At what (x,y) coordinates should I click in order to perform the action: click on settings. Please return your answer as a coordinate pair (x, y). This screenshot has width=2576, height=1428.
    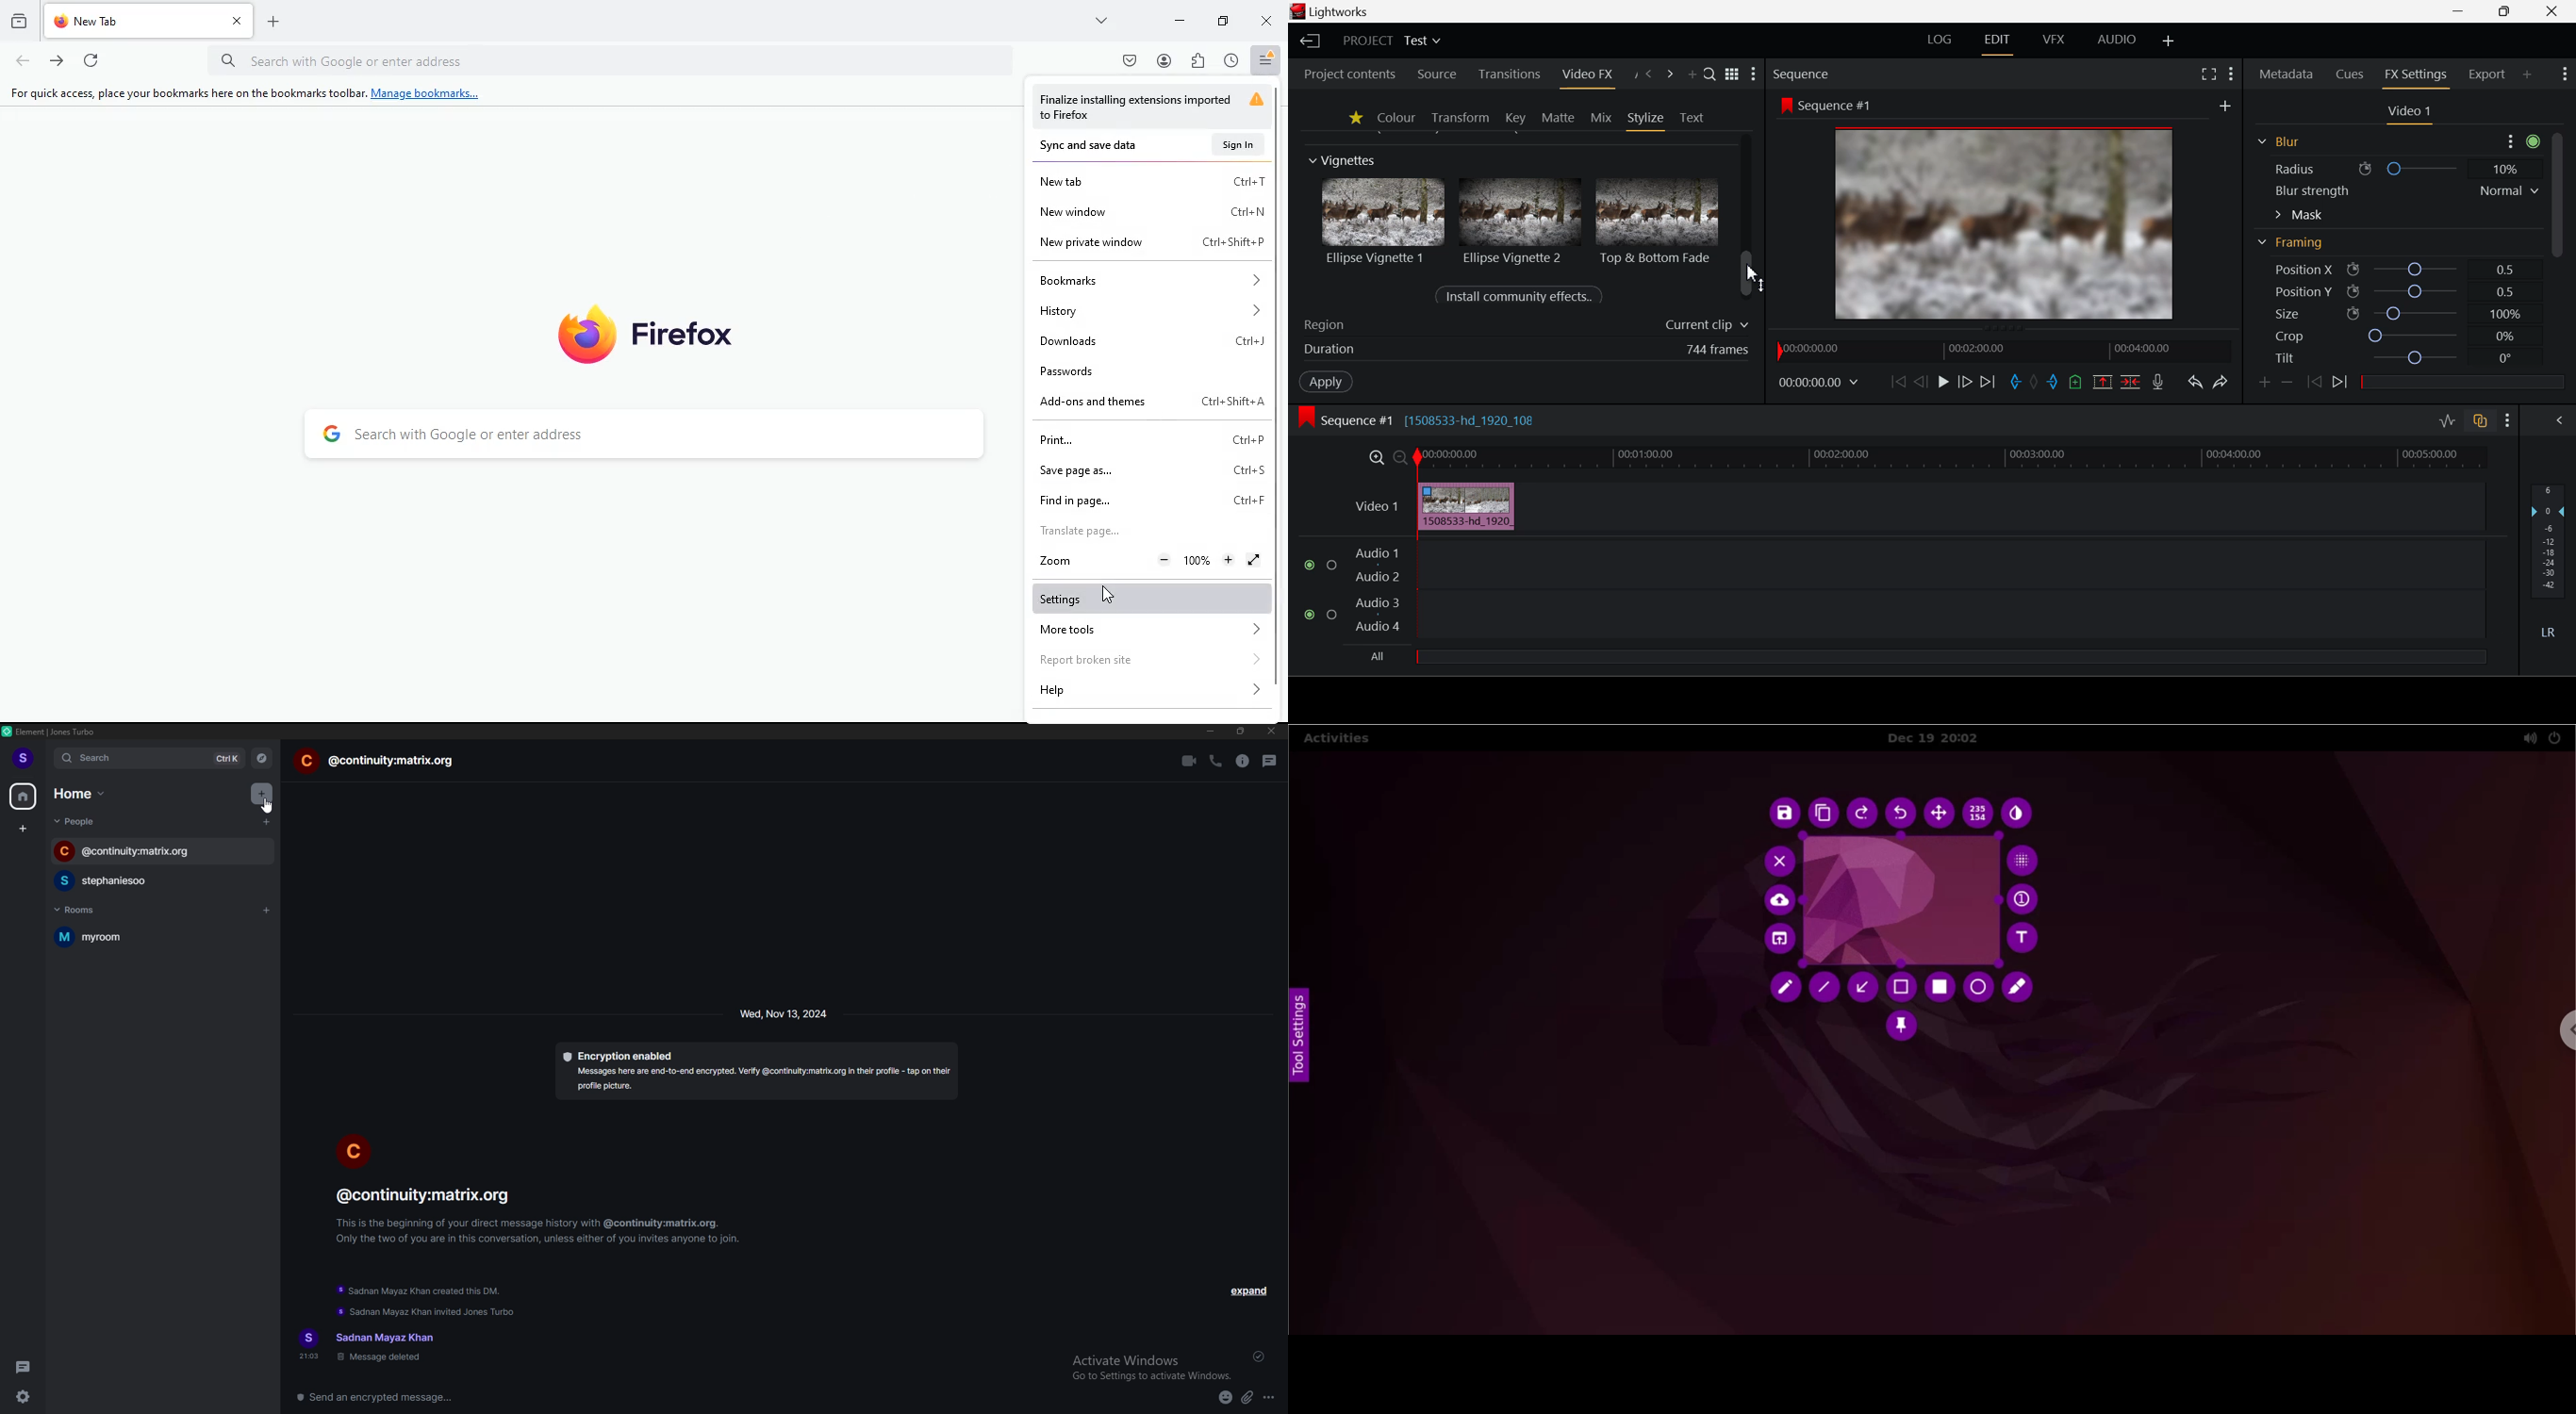
    Looking at the image, I should click on (1152, 597).